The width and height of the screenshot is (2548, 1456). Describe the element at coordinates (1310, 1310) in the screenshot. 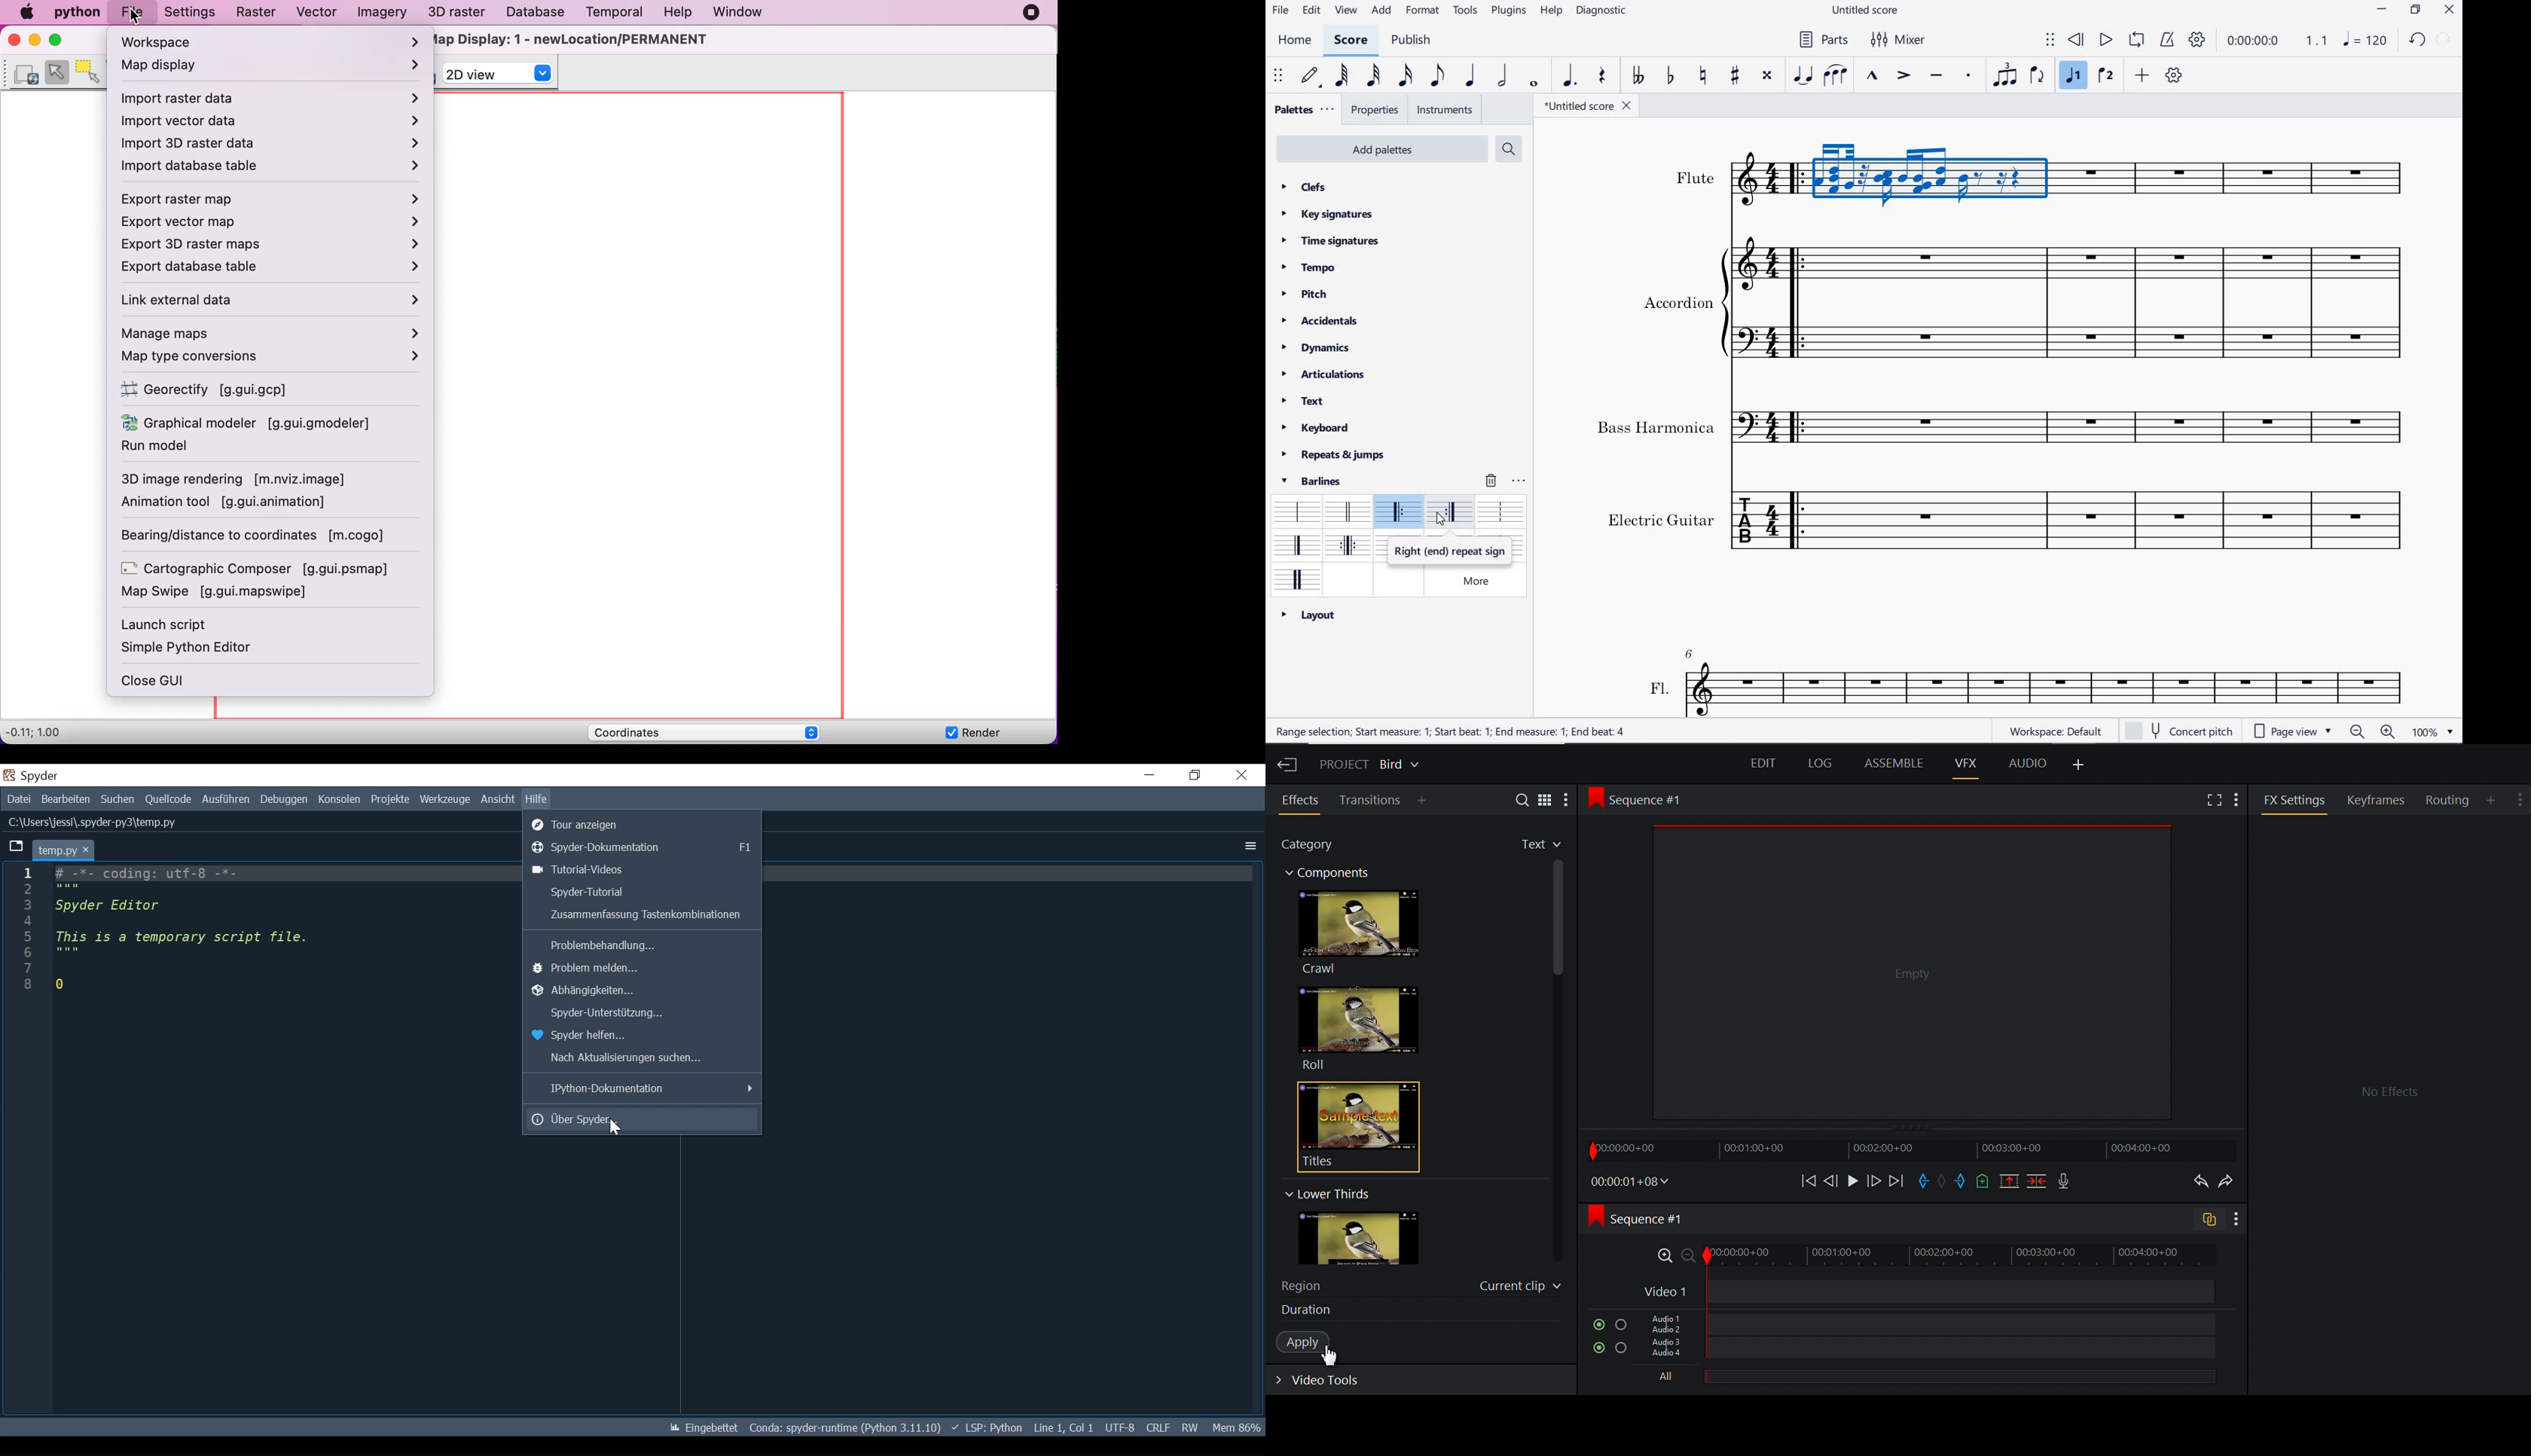

I see `` at that location.